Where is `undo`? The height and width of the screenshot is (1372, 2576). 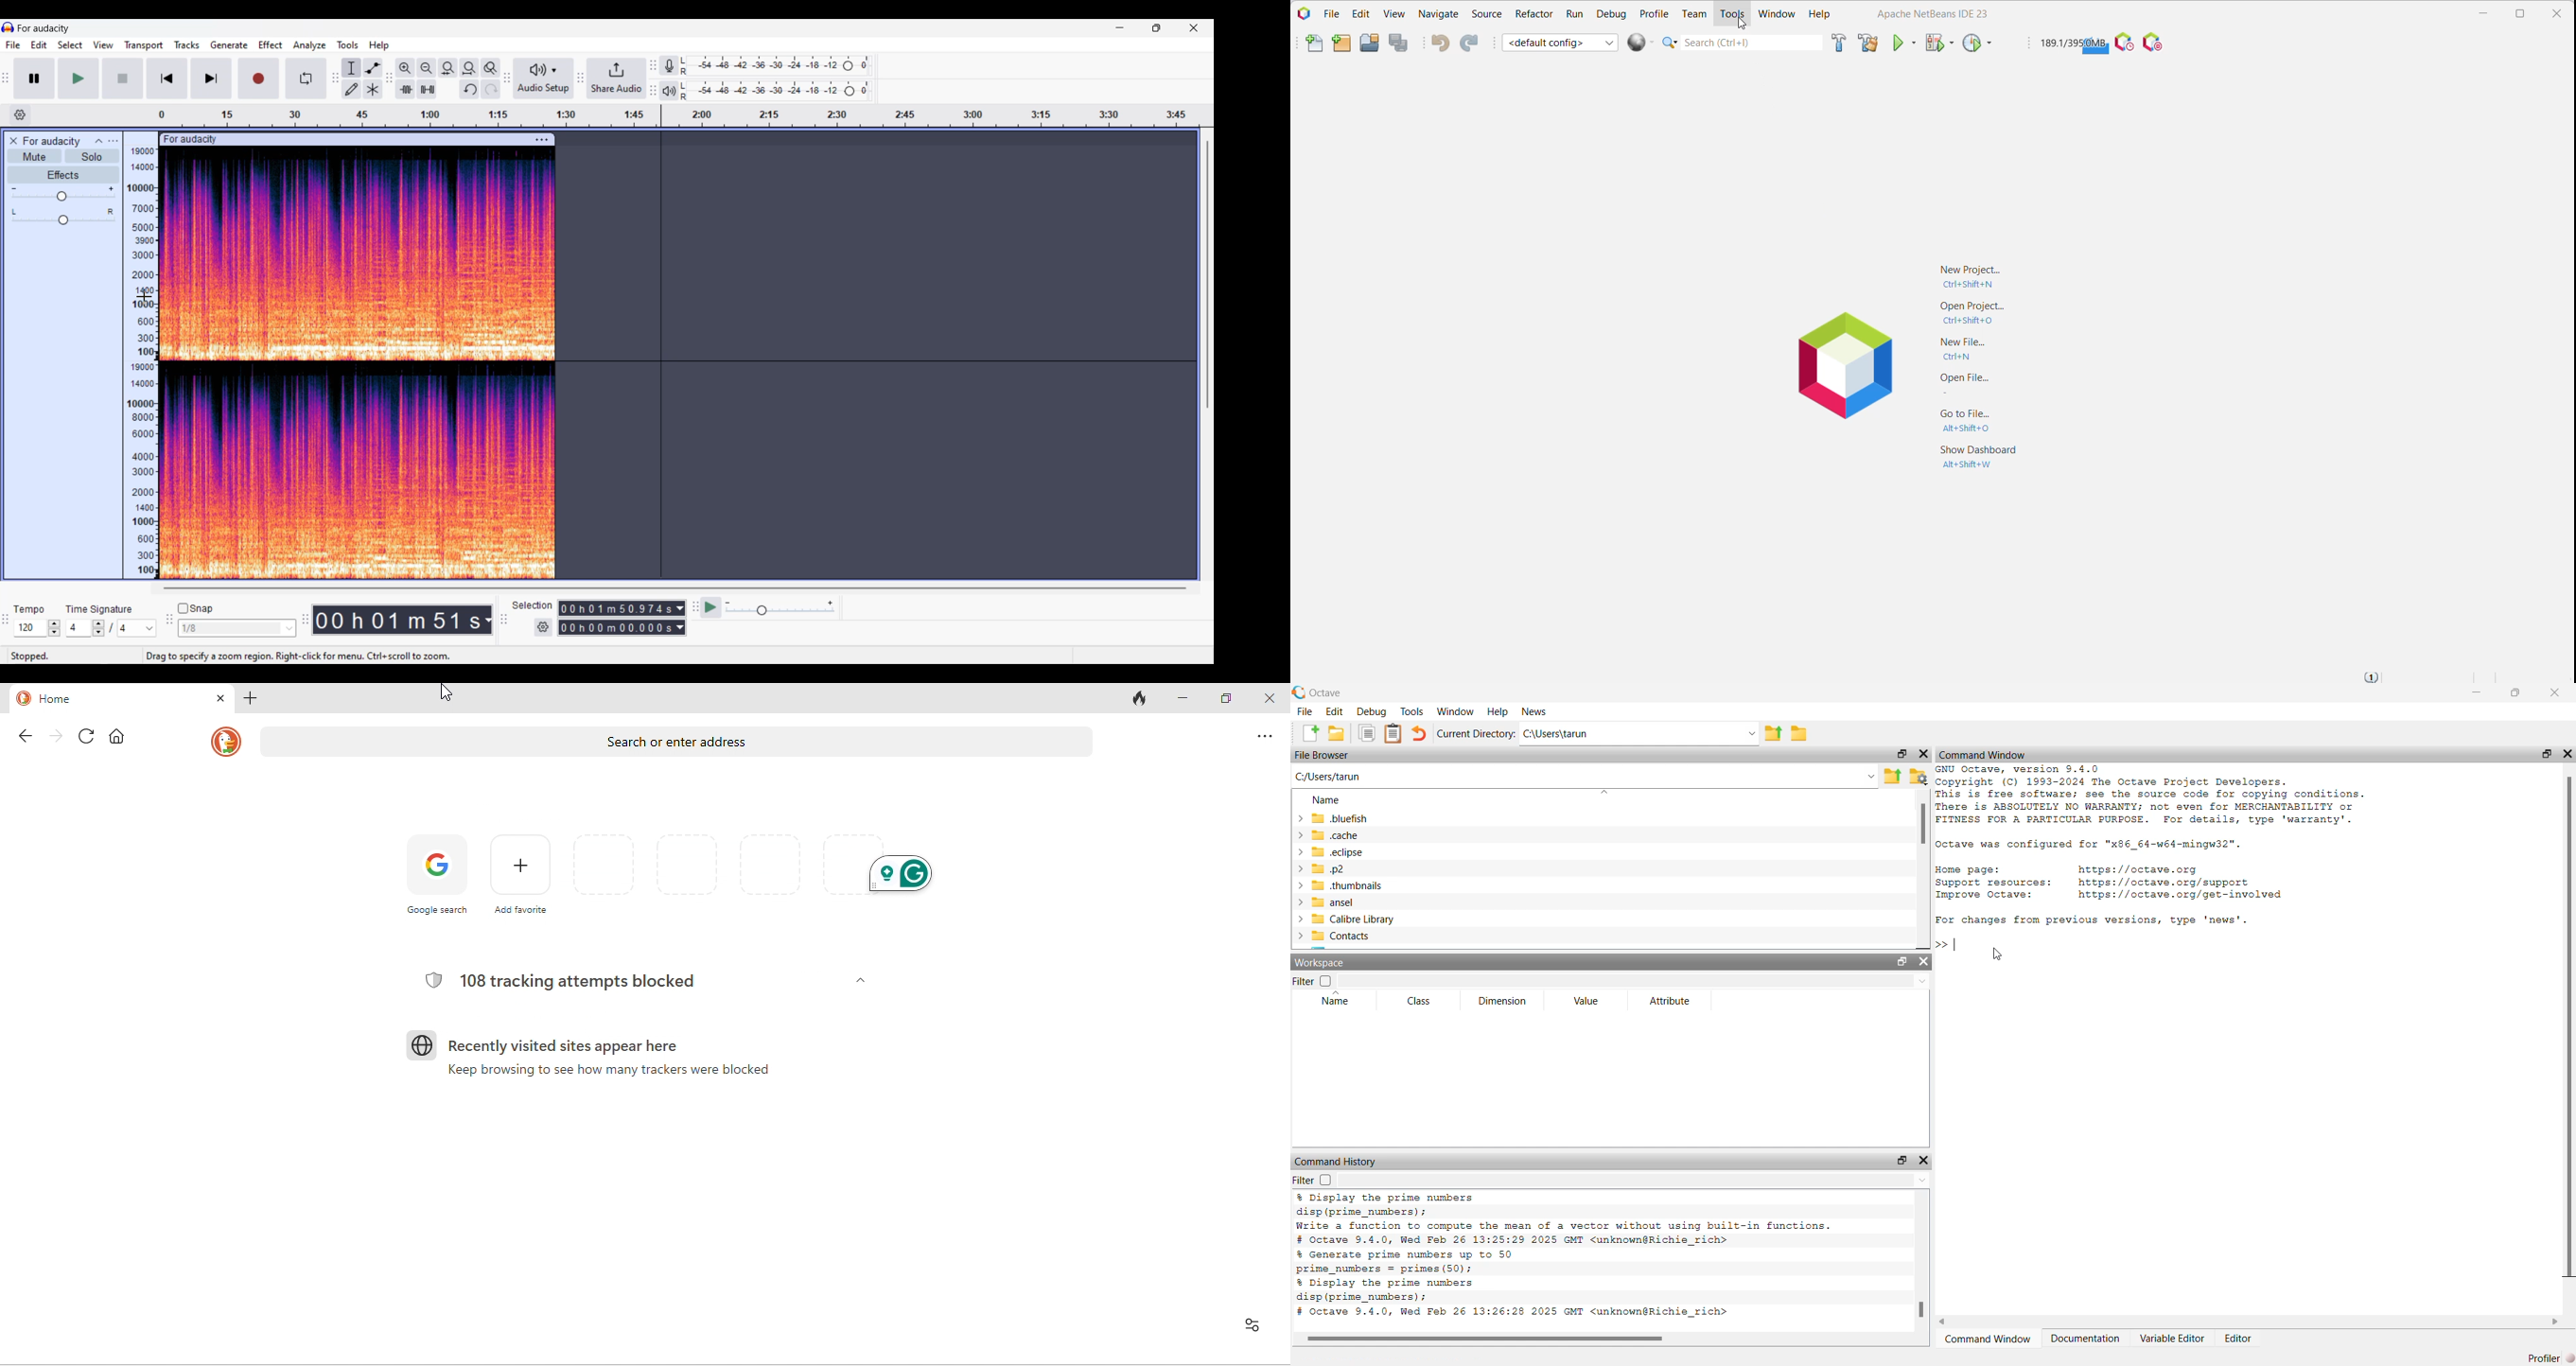 undo is located at coordinates (1418, 733).